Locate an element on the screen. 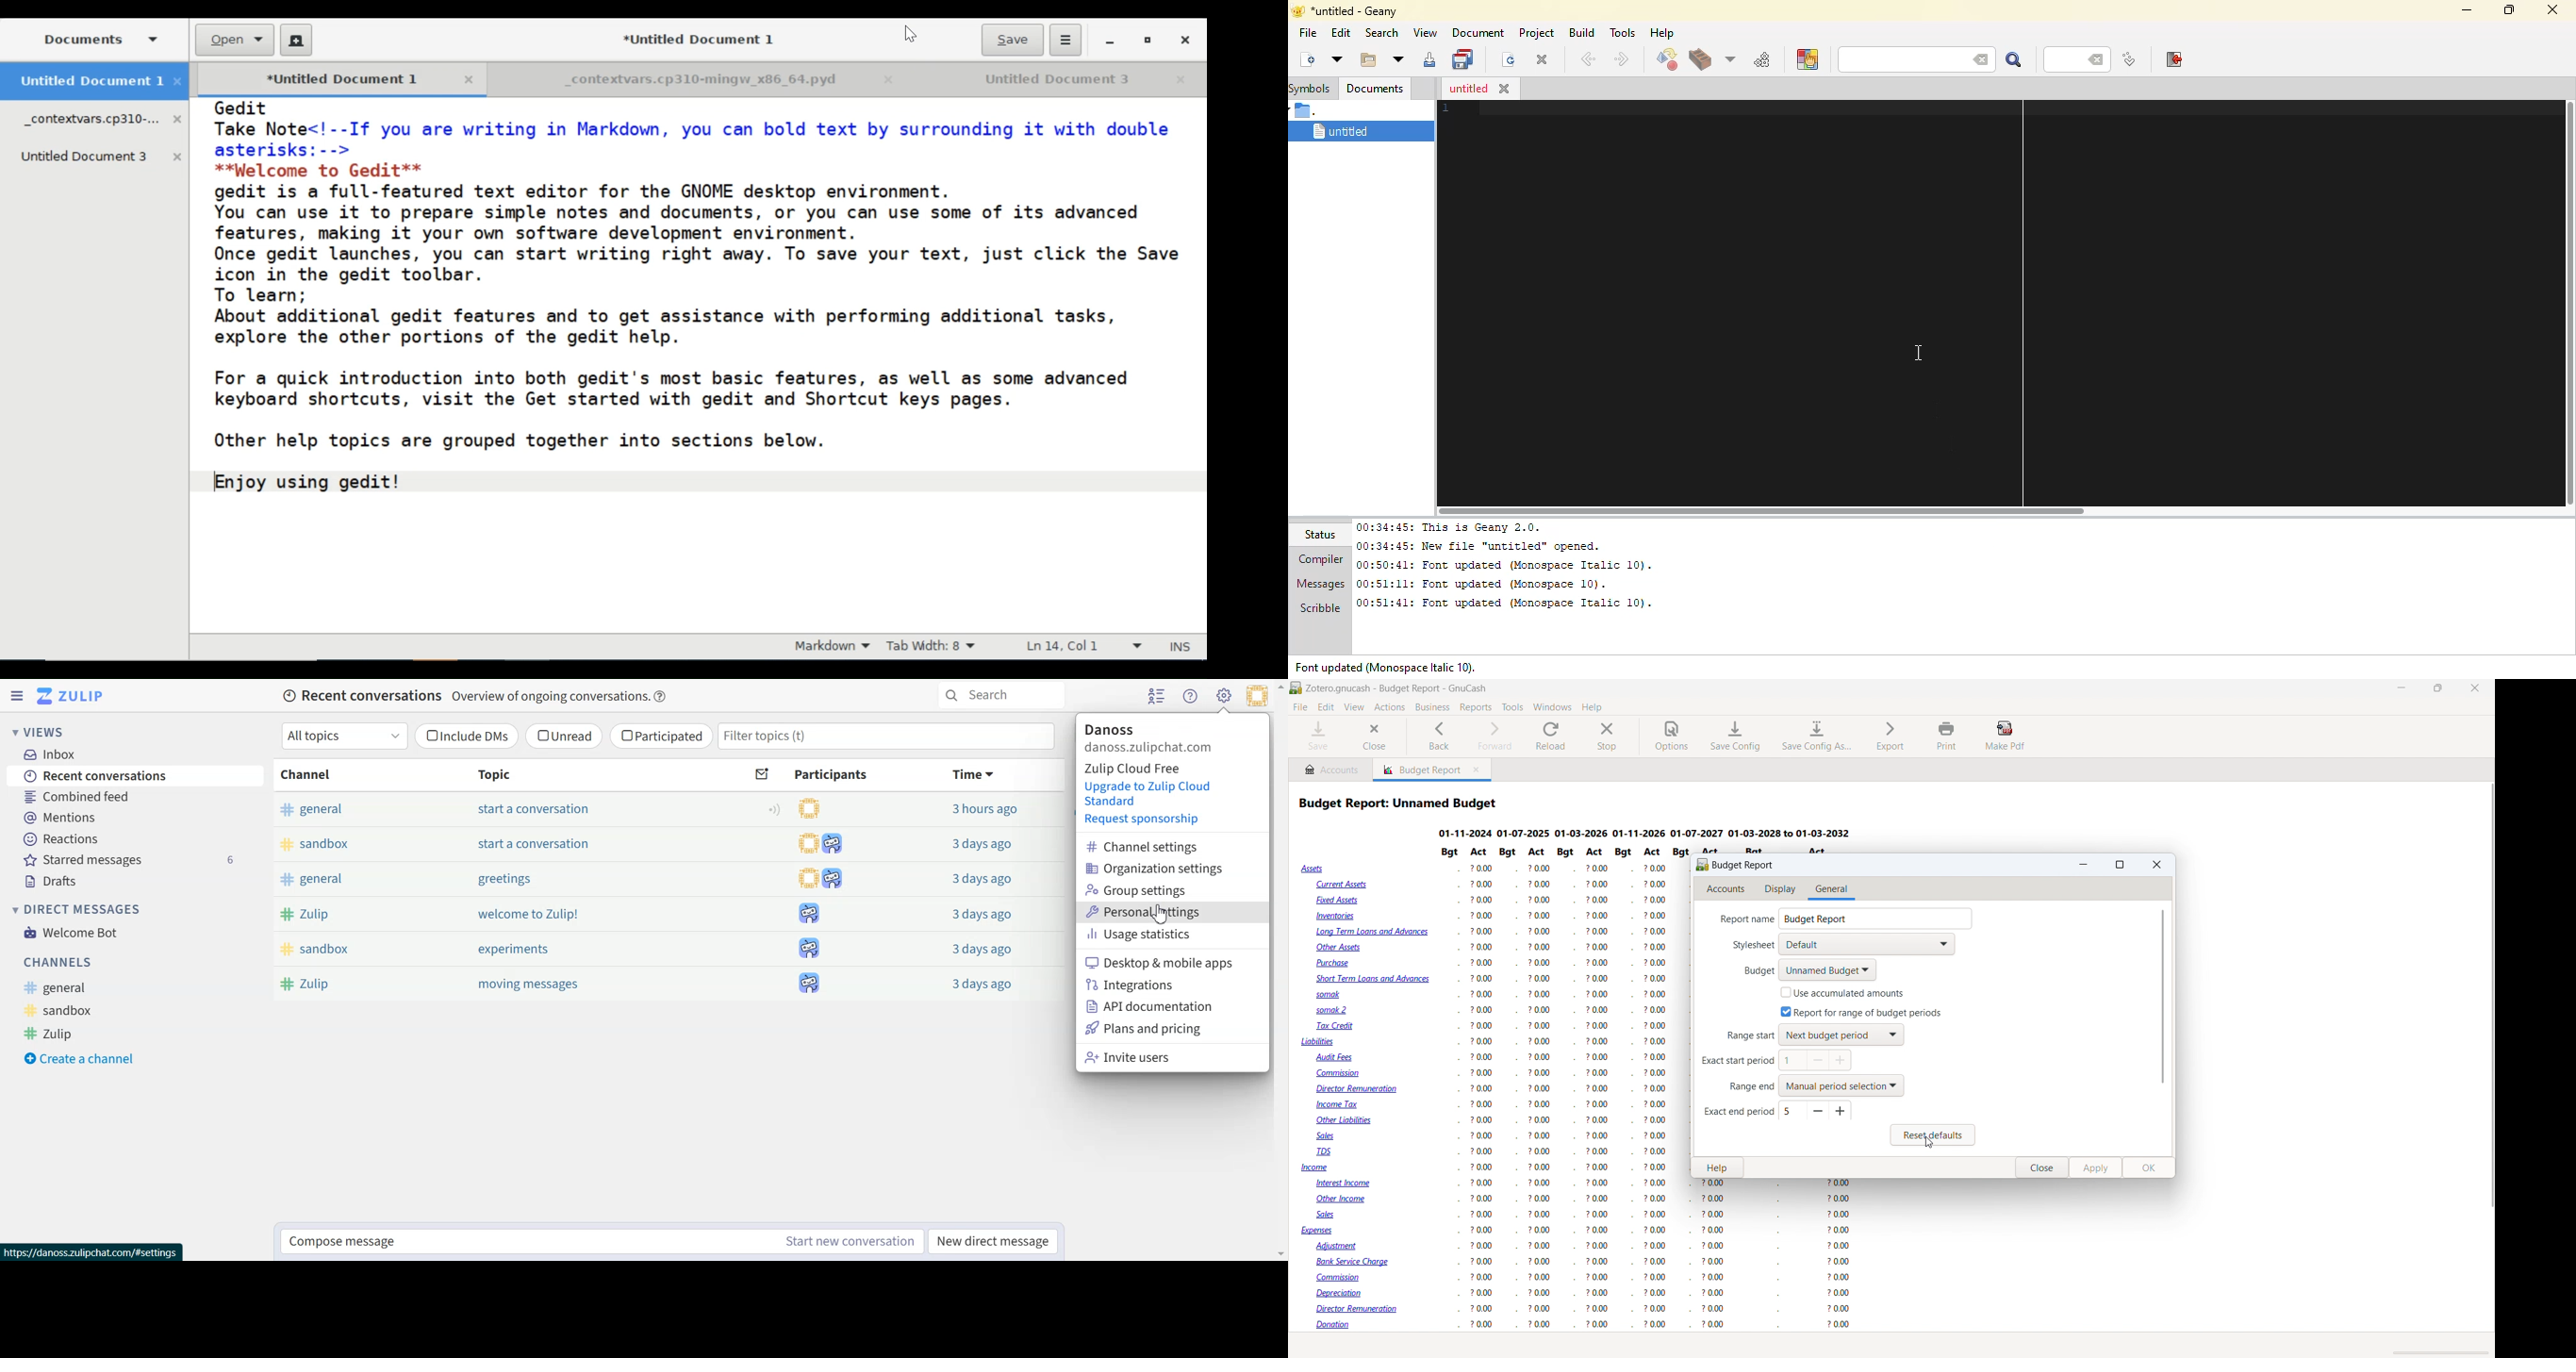 This screenshot has height=1372, width=2576. Fixed Assets is located at coordinates (1339, 900).